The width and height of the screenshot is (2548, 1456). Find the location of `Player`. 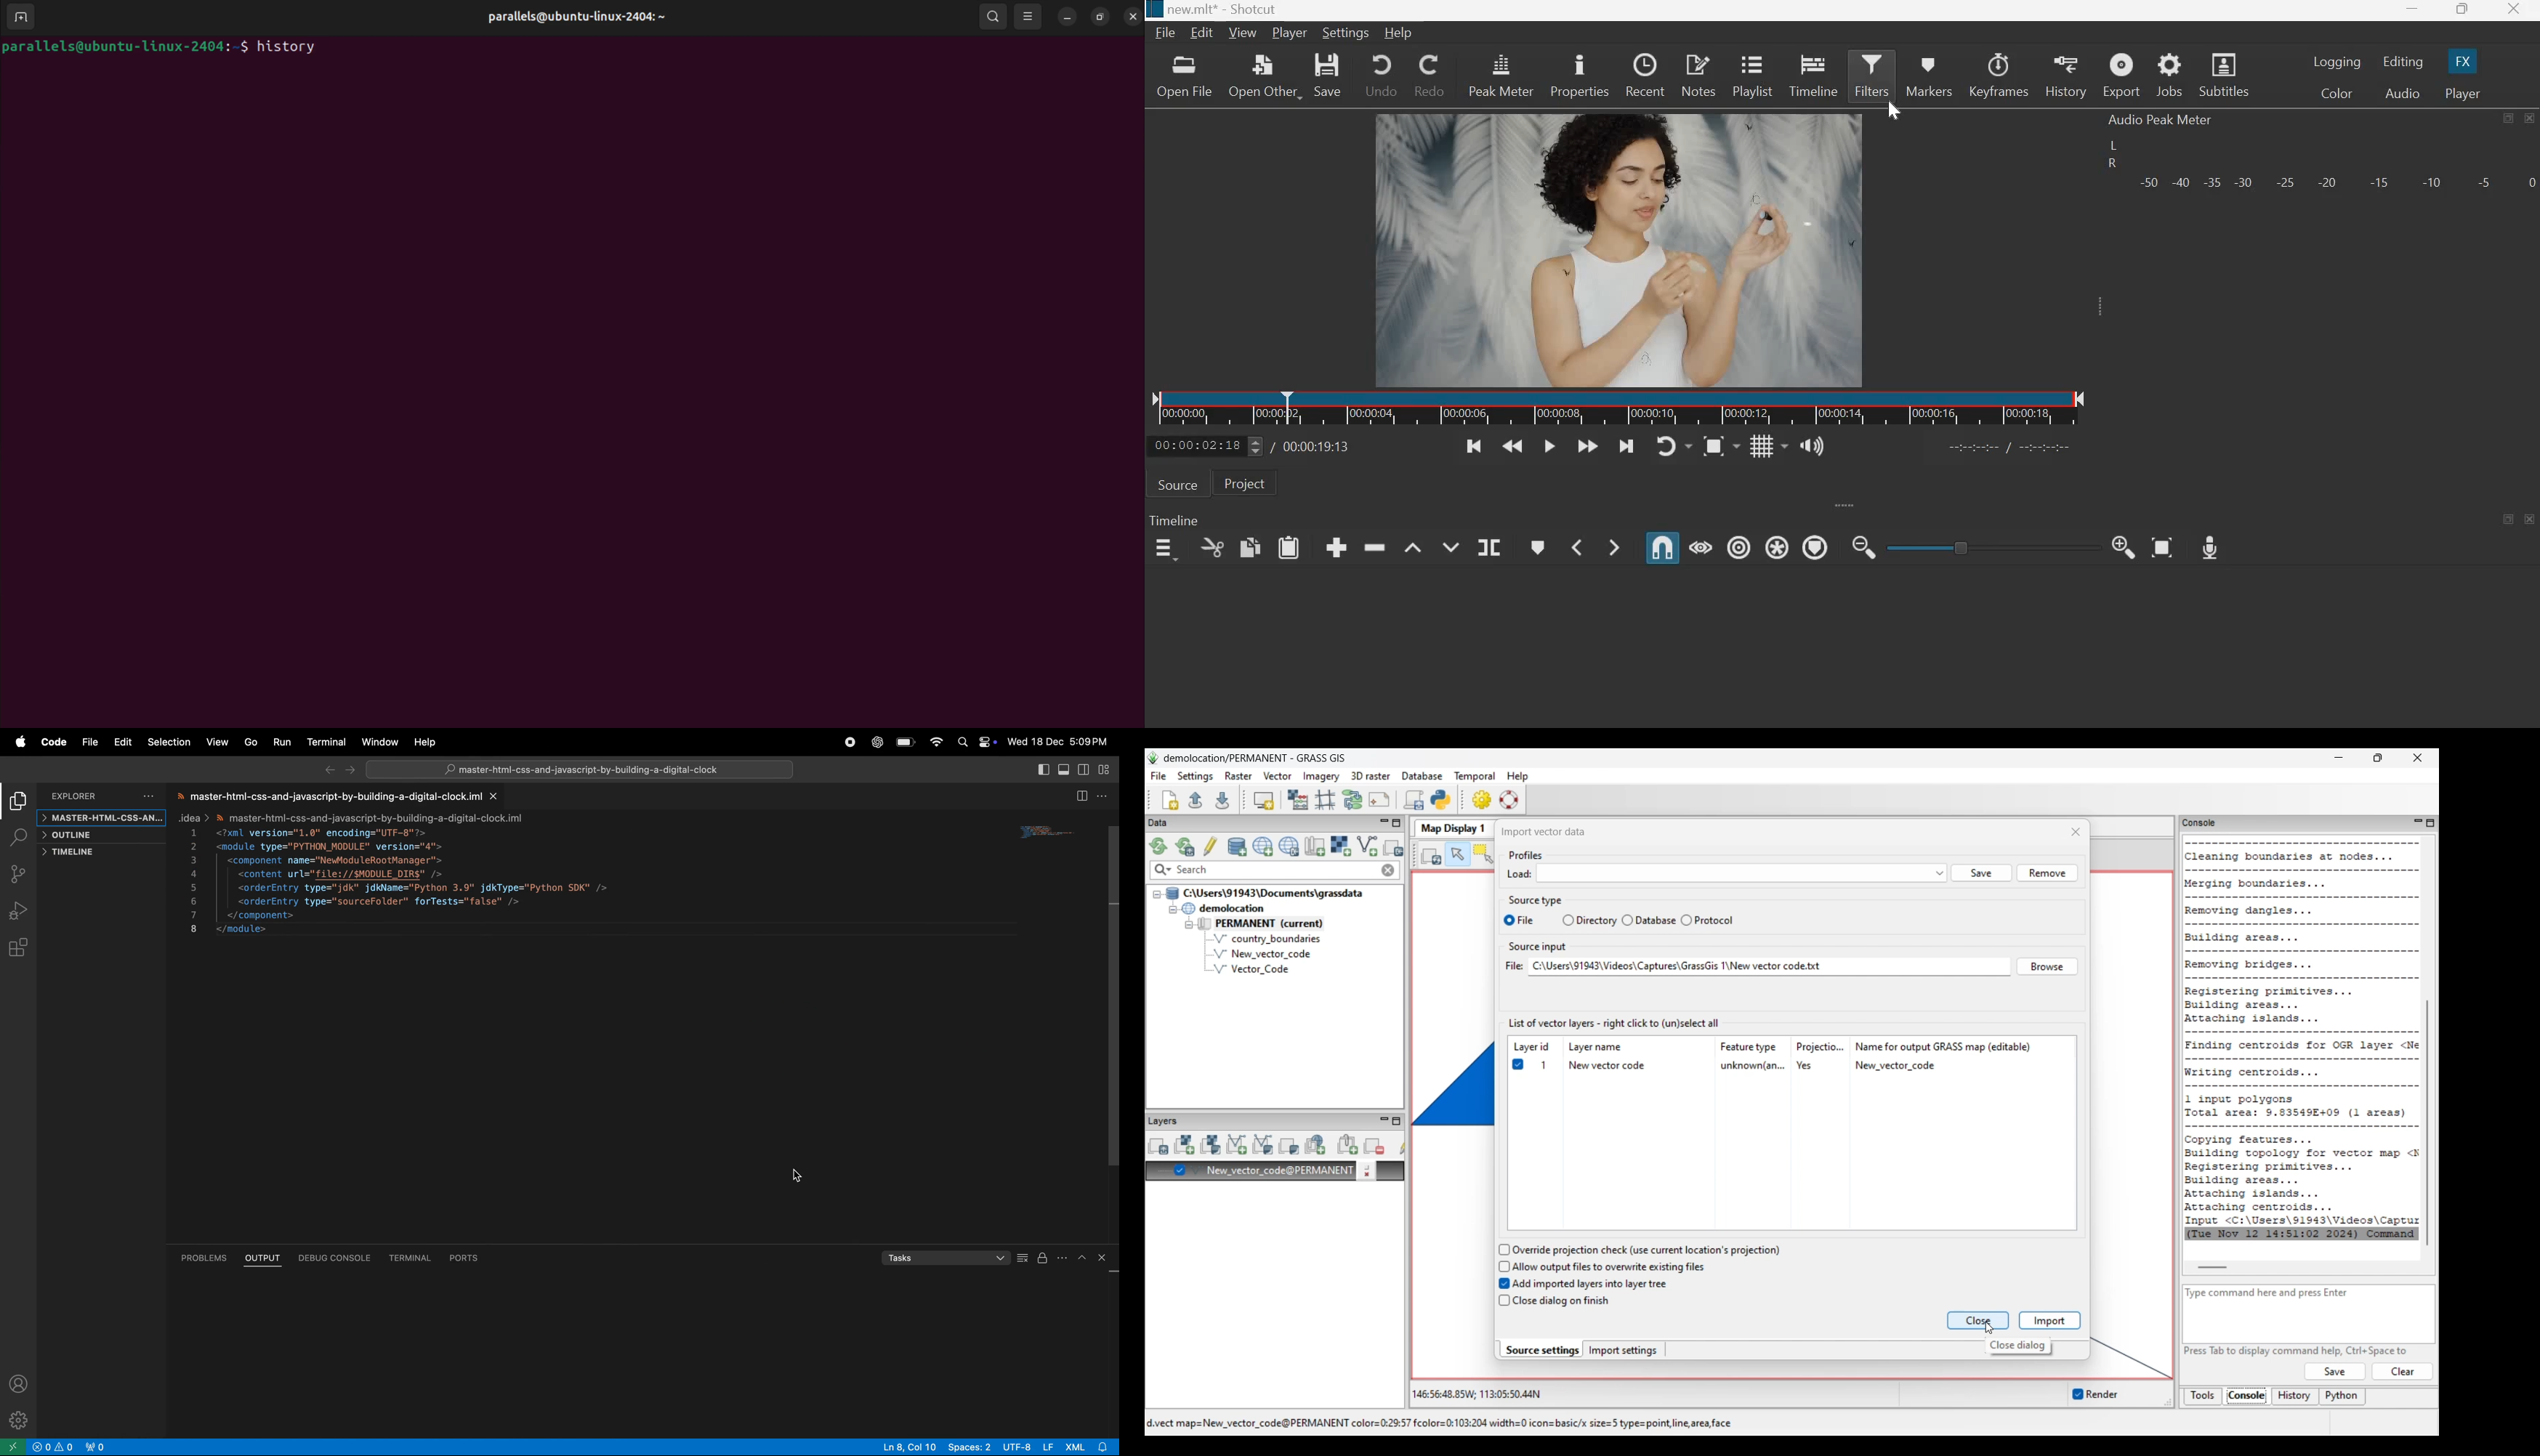

Player is located at coordinates (2464, 92).